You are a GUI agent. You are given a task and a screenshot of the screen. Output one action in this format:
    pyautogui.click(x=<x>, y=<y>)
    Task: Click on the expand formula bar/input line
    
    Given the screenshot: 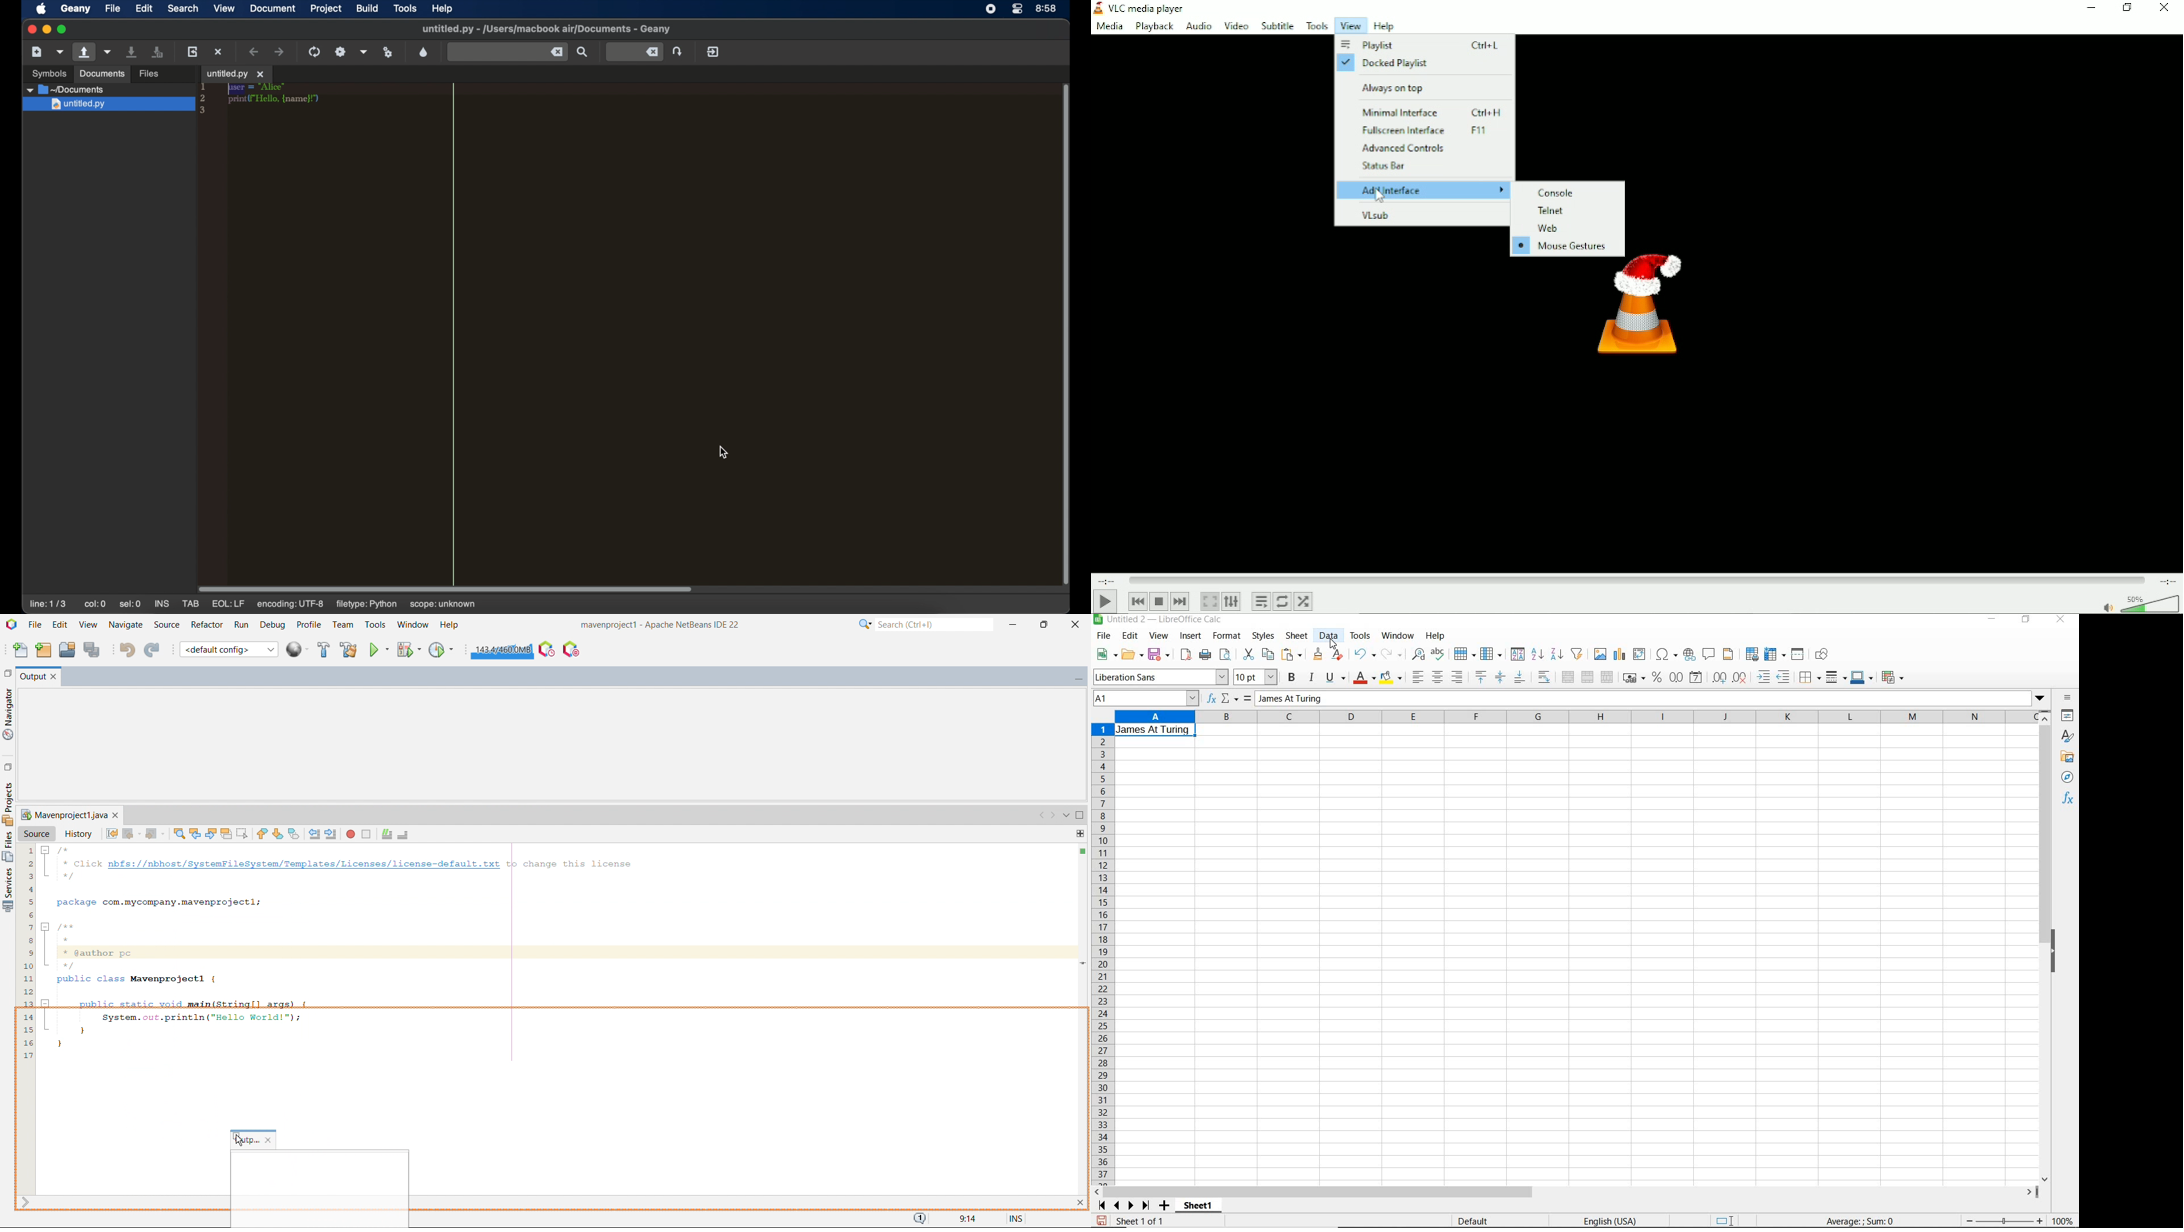 What is the action you would take?
    pyautogui.click(x=1640, y=698)
    